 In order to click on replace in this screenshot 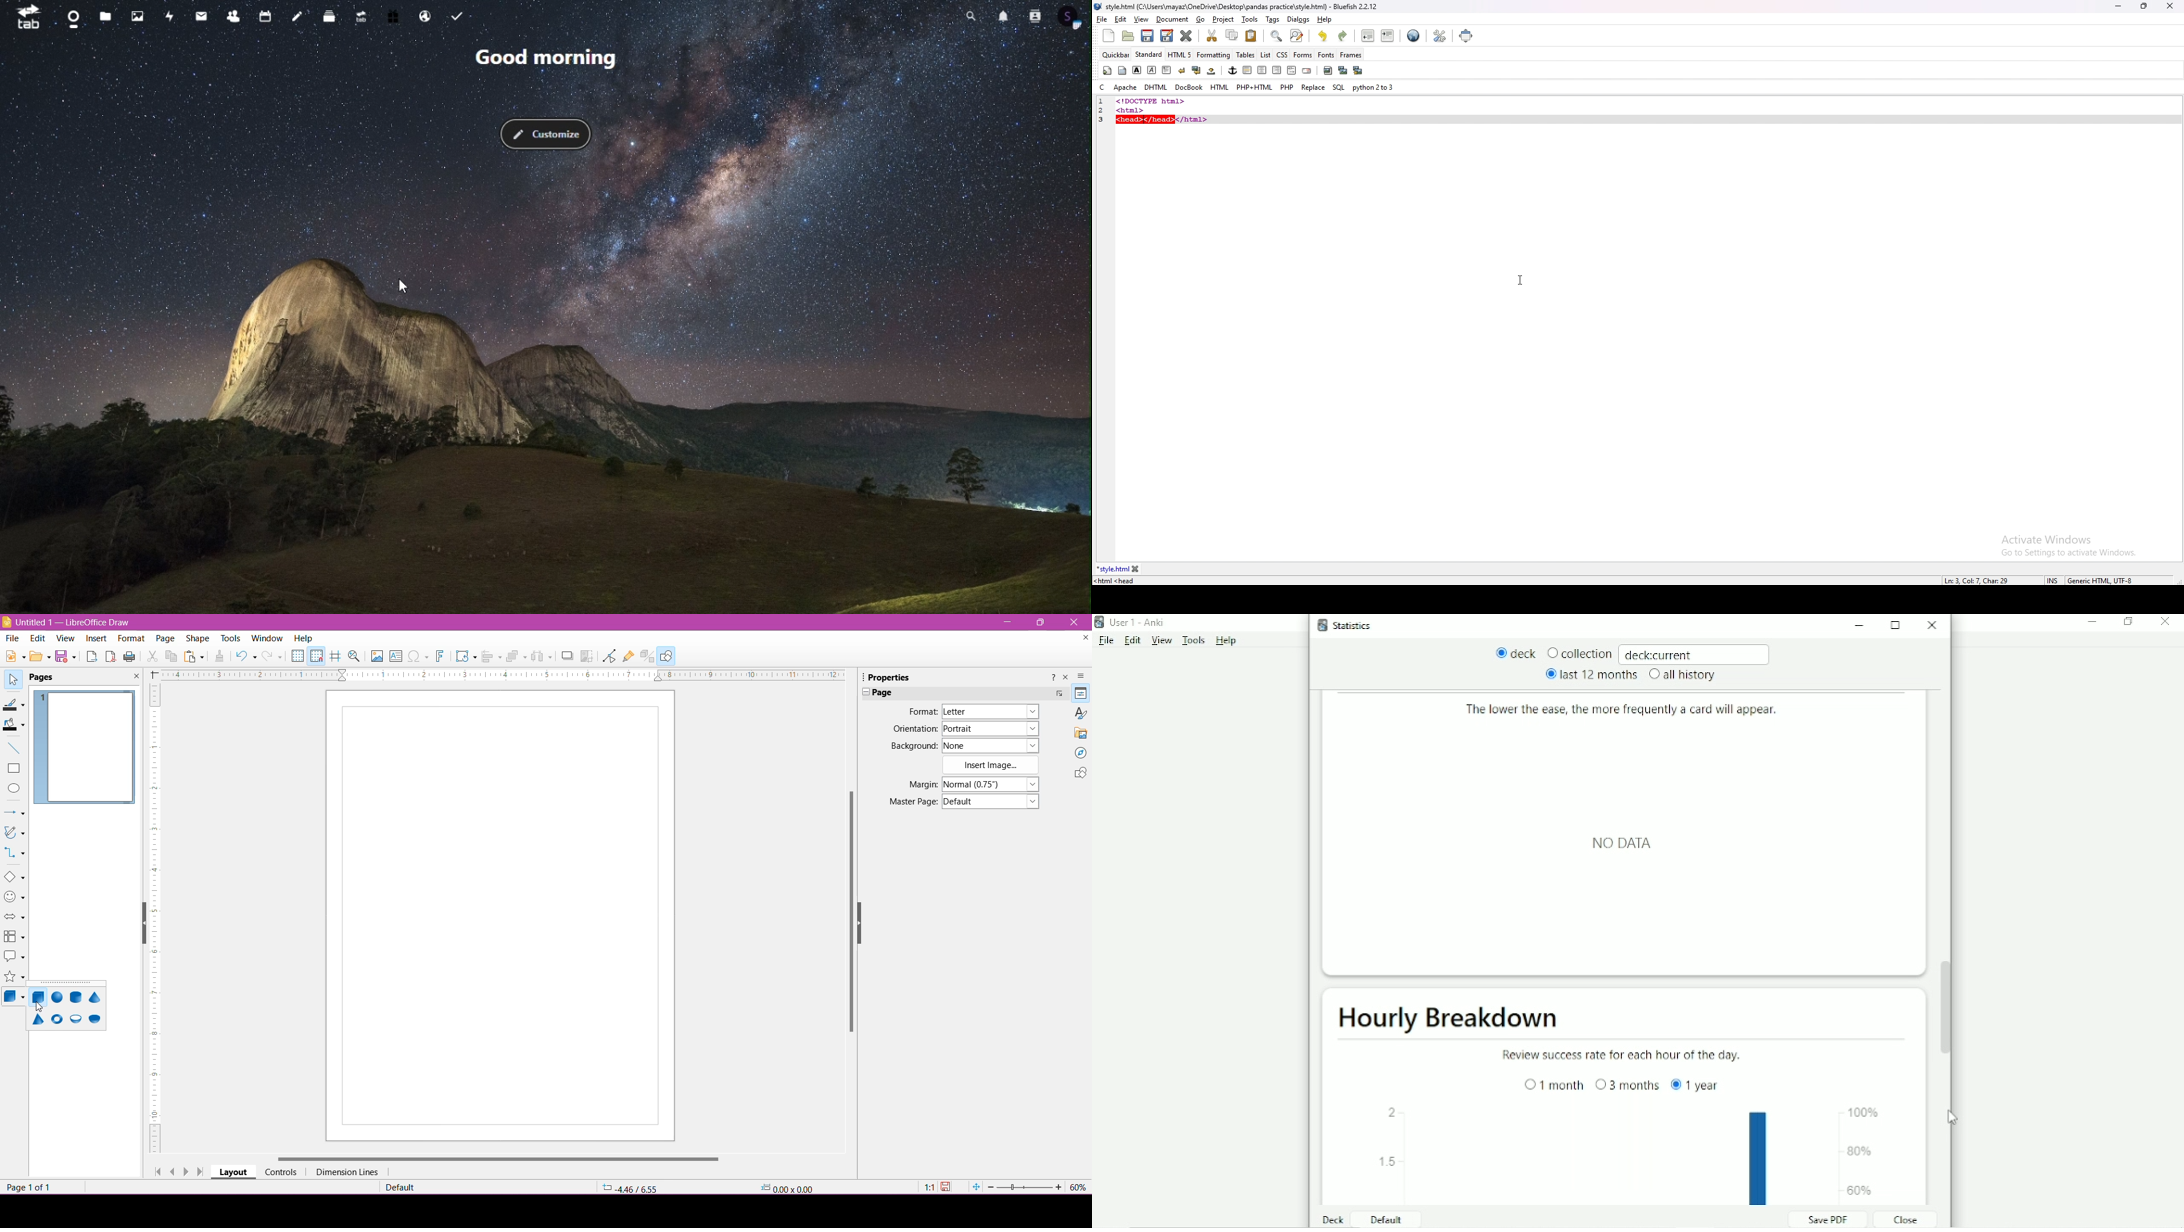, I will do `click(1313, 87)`.